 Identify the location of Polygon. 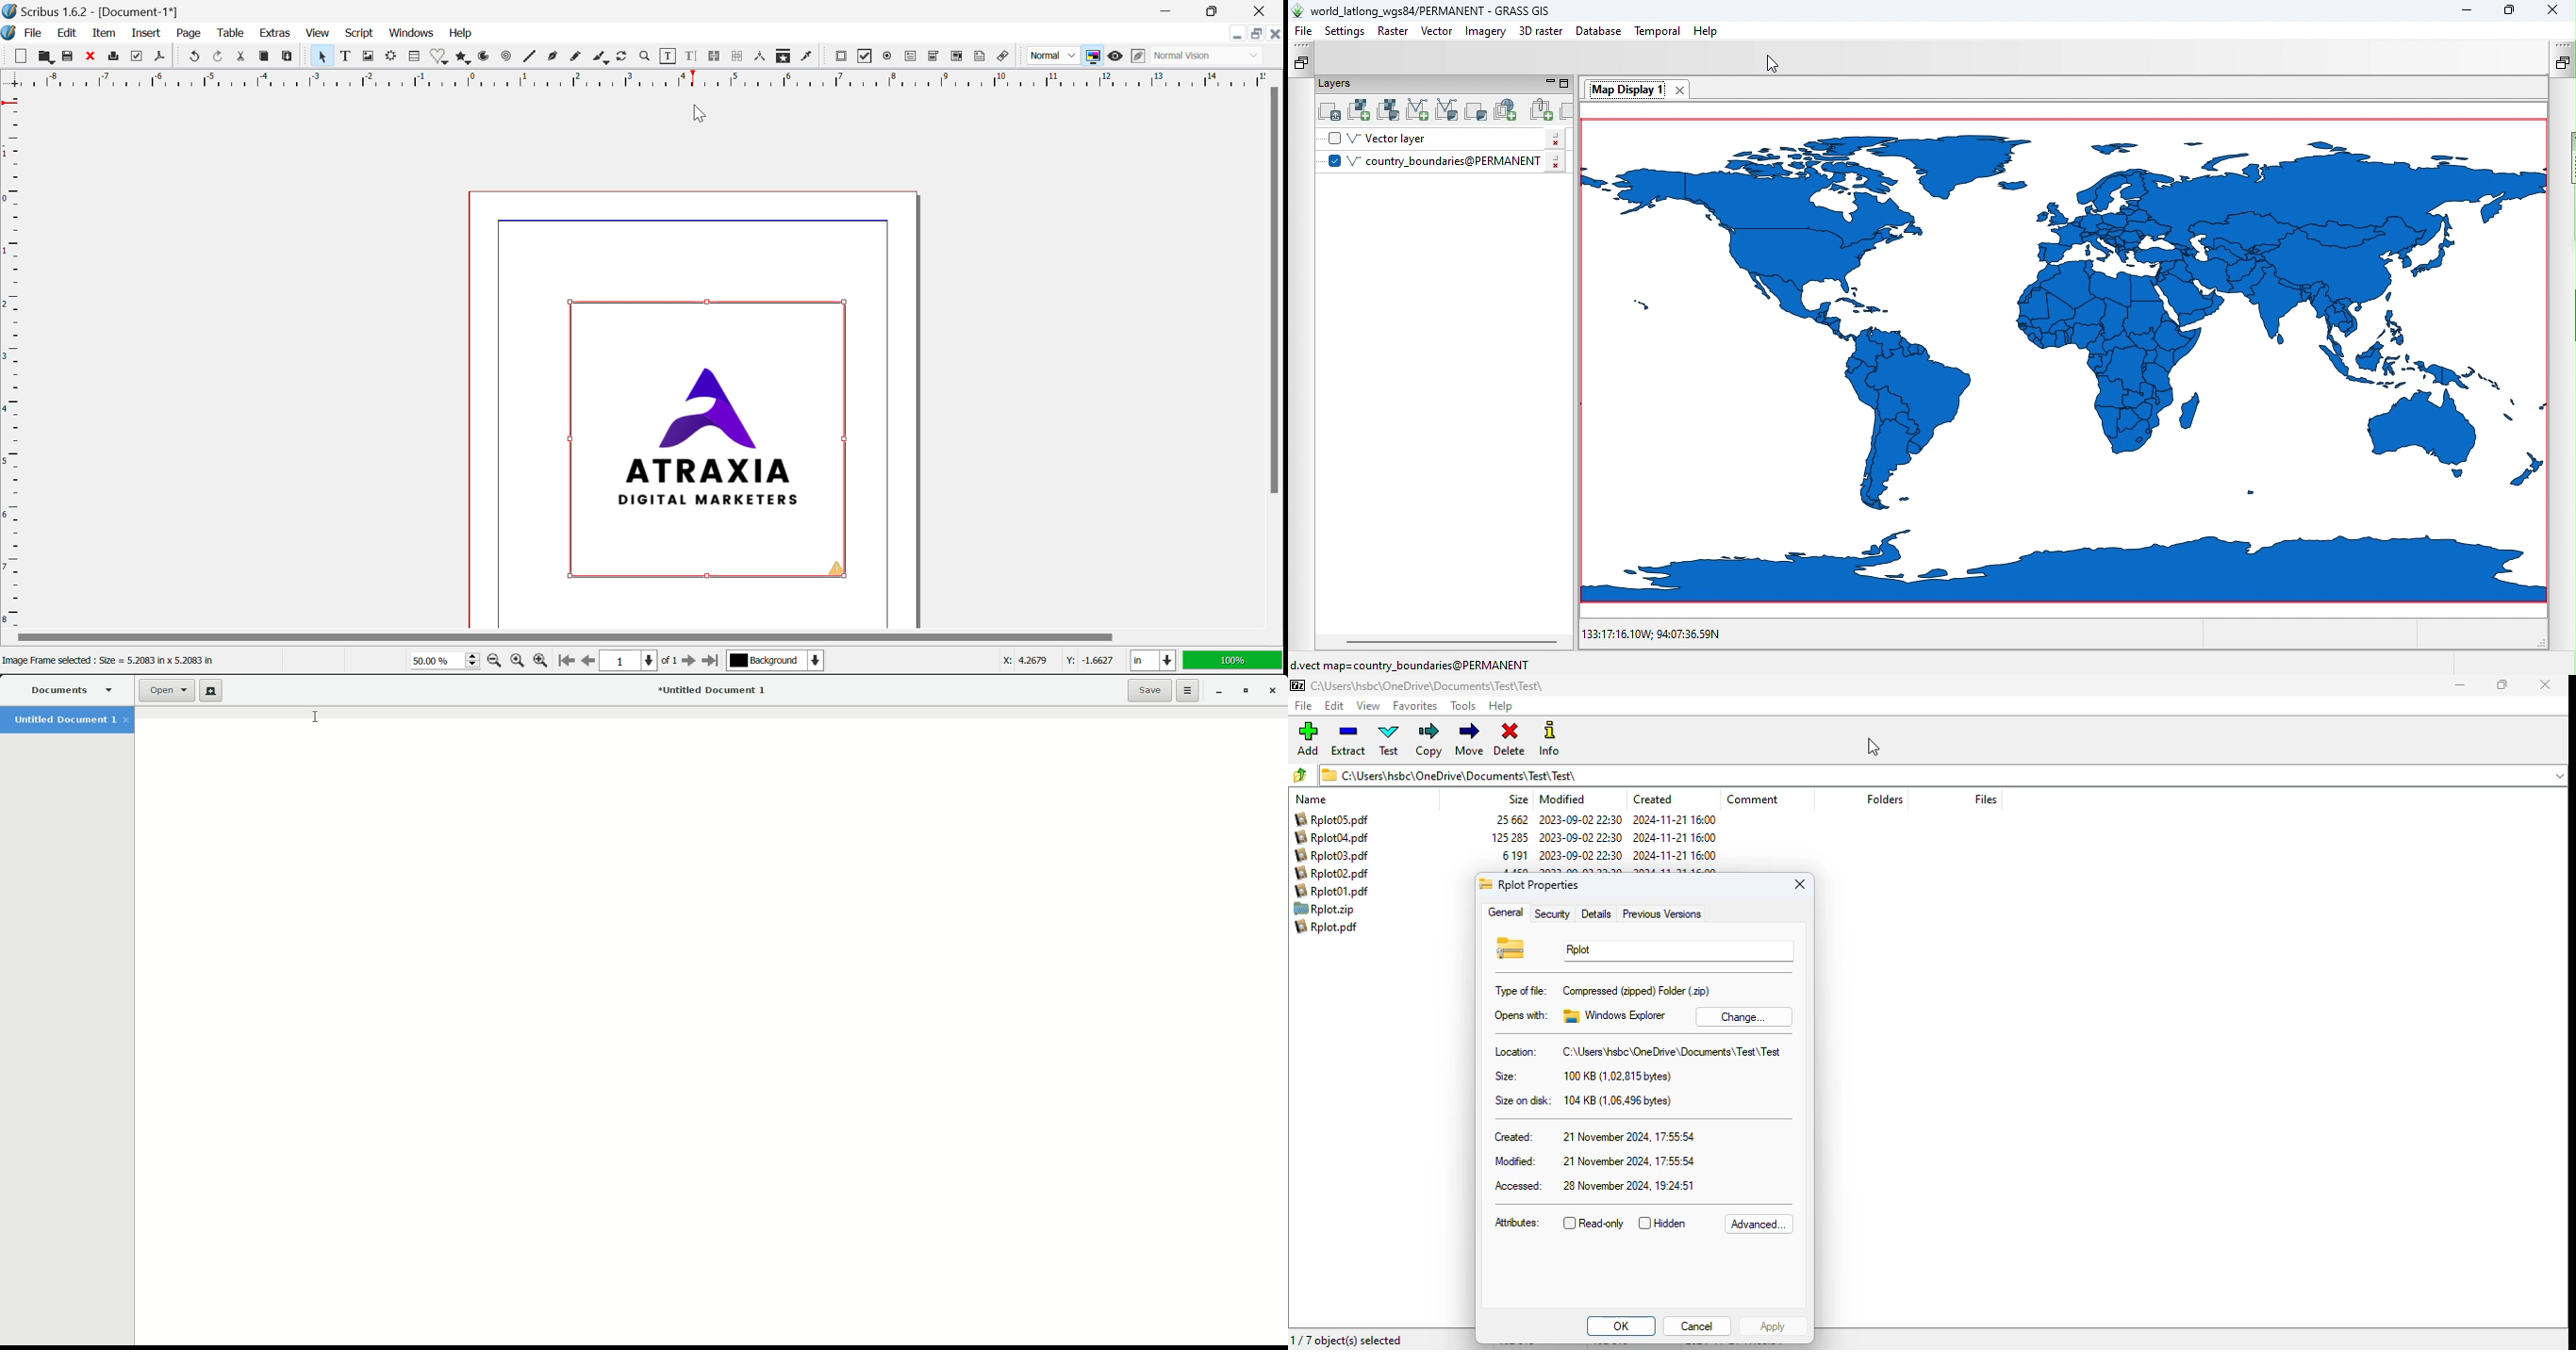
(464, 58).